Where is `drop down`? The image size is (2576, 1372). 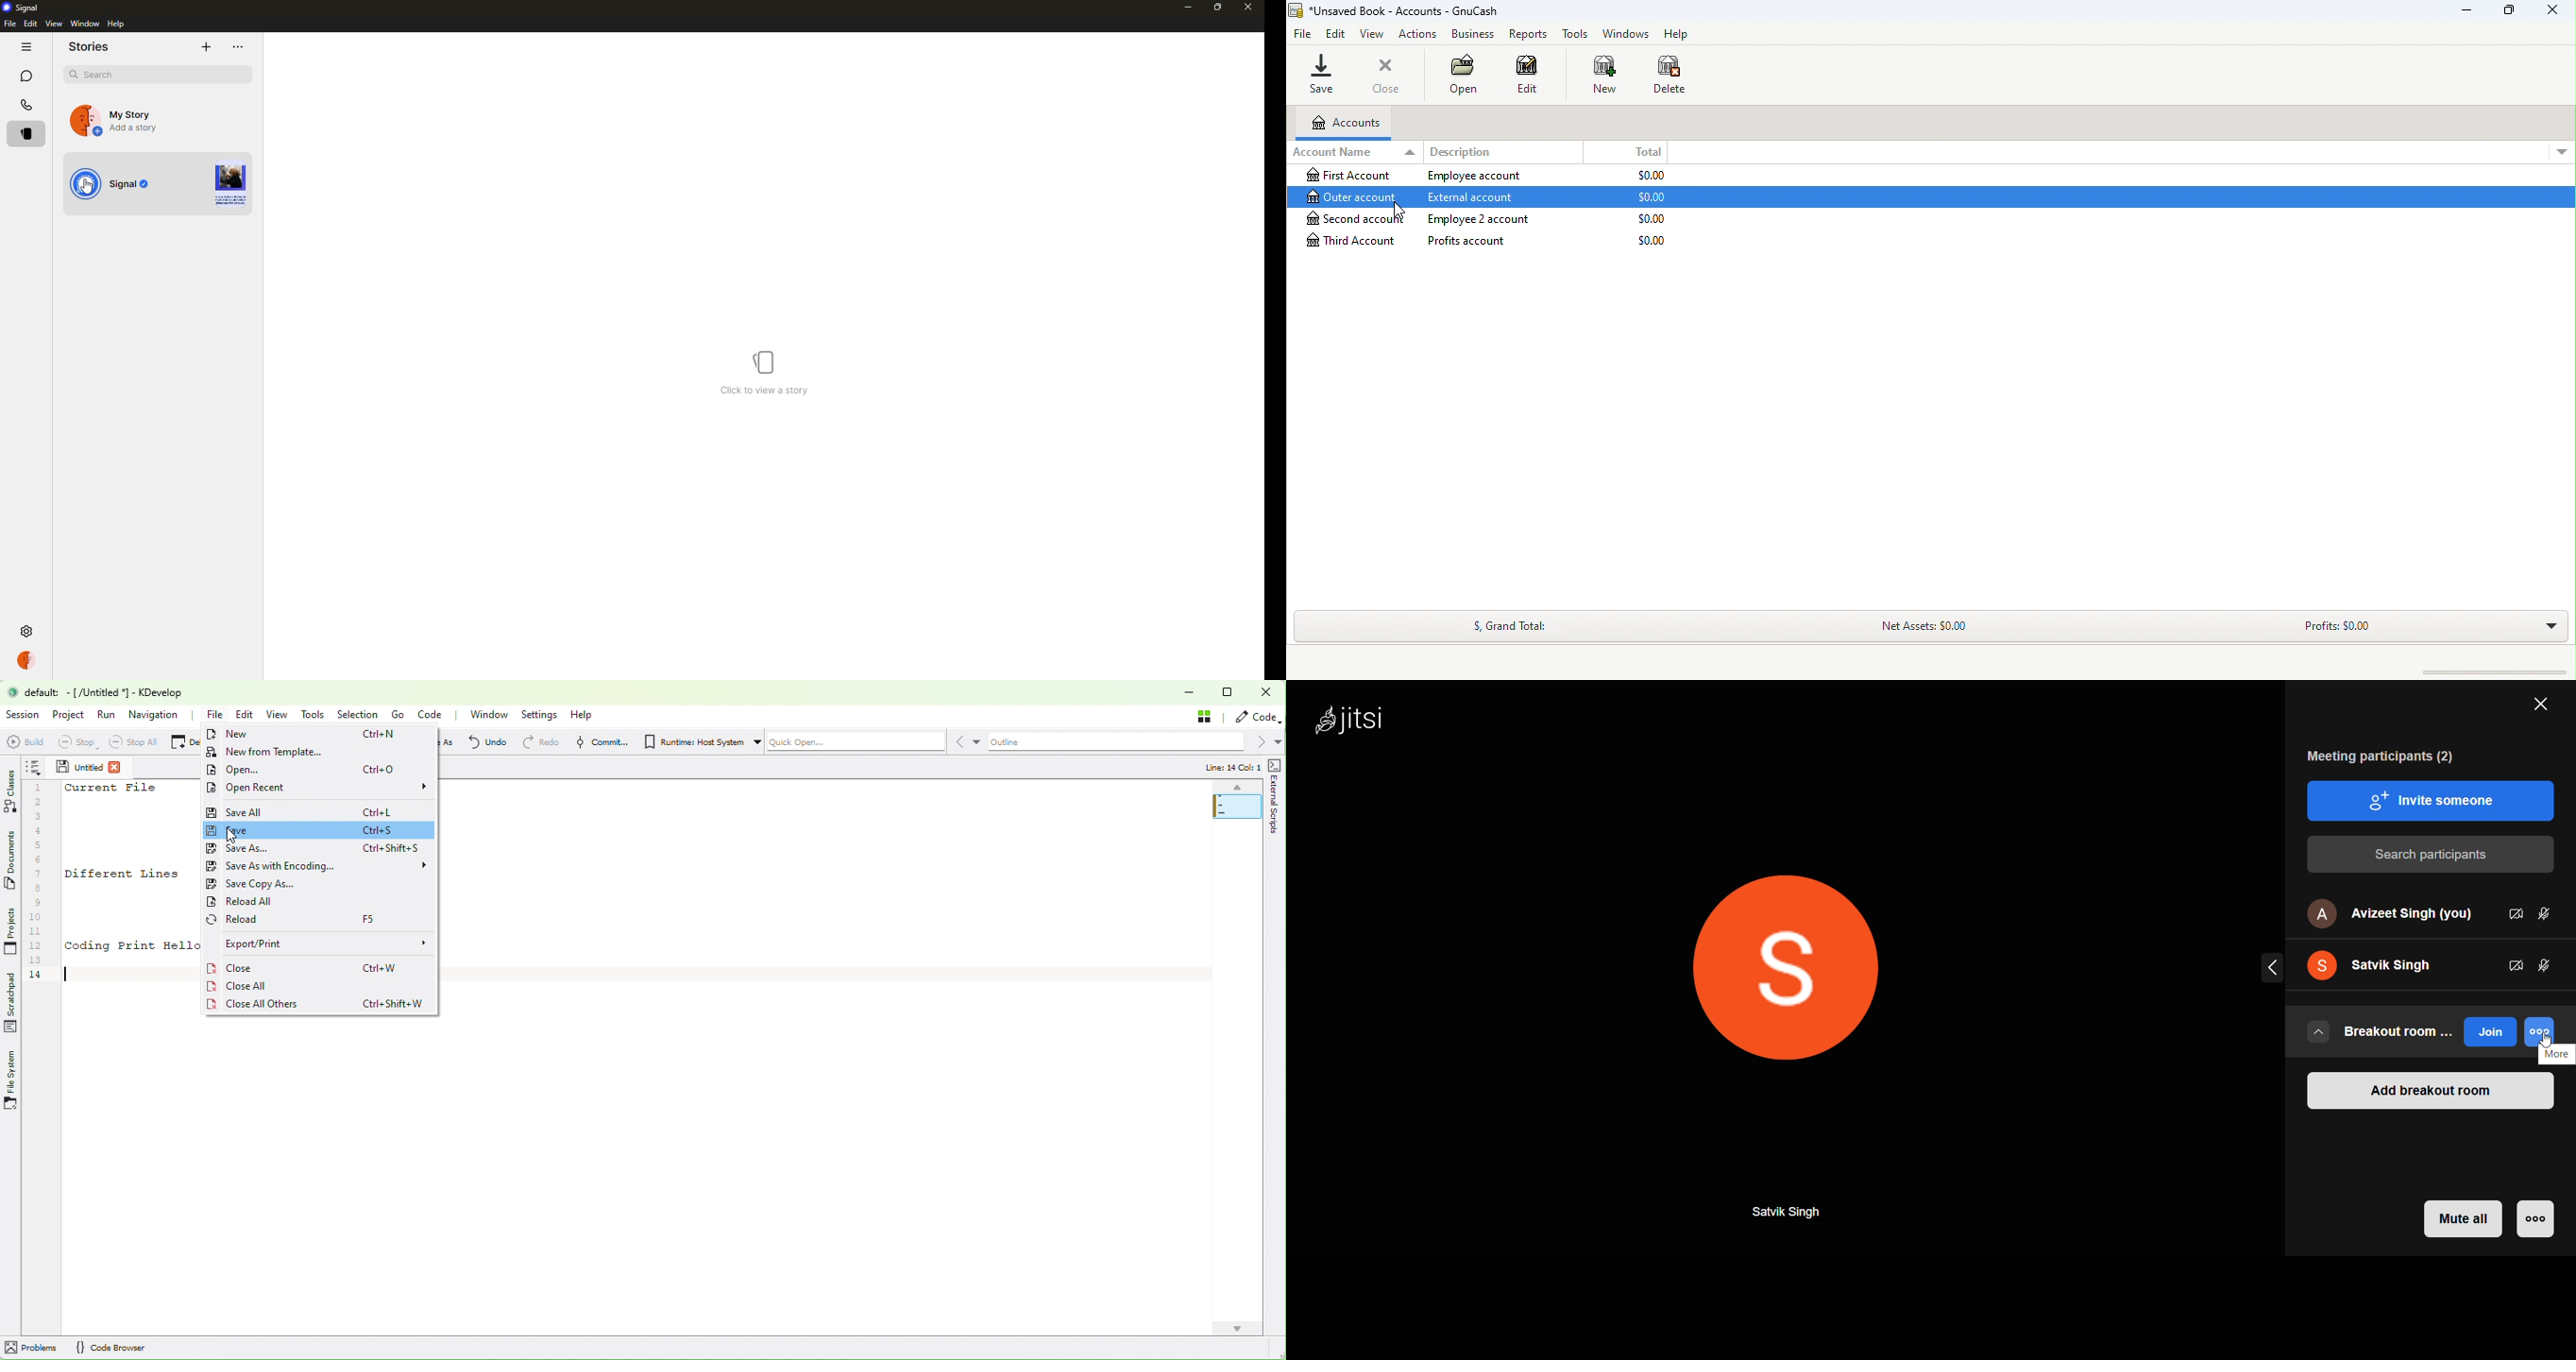 drop down is located at coordinates (2319, 1031).